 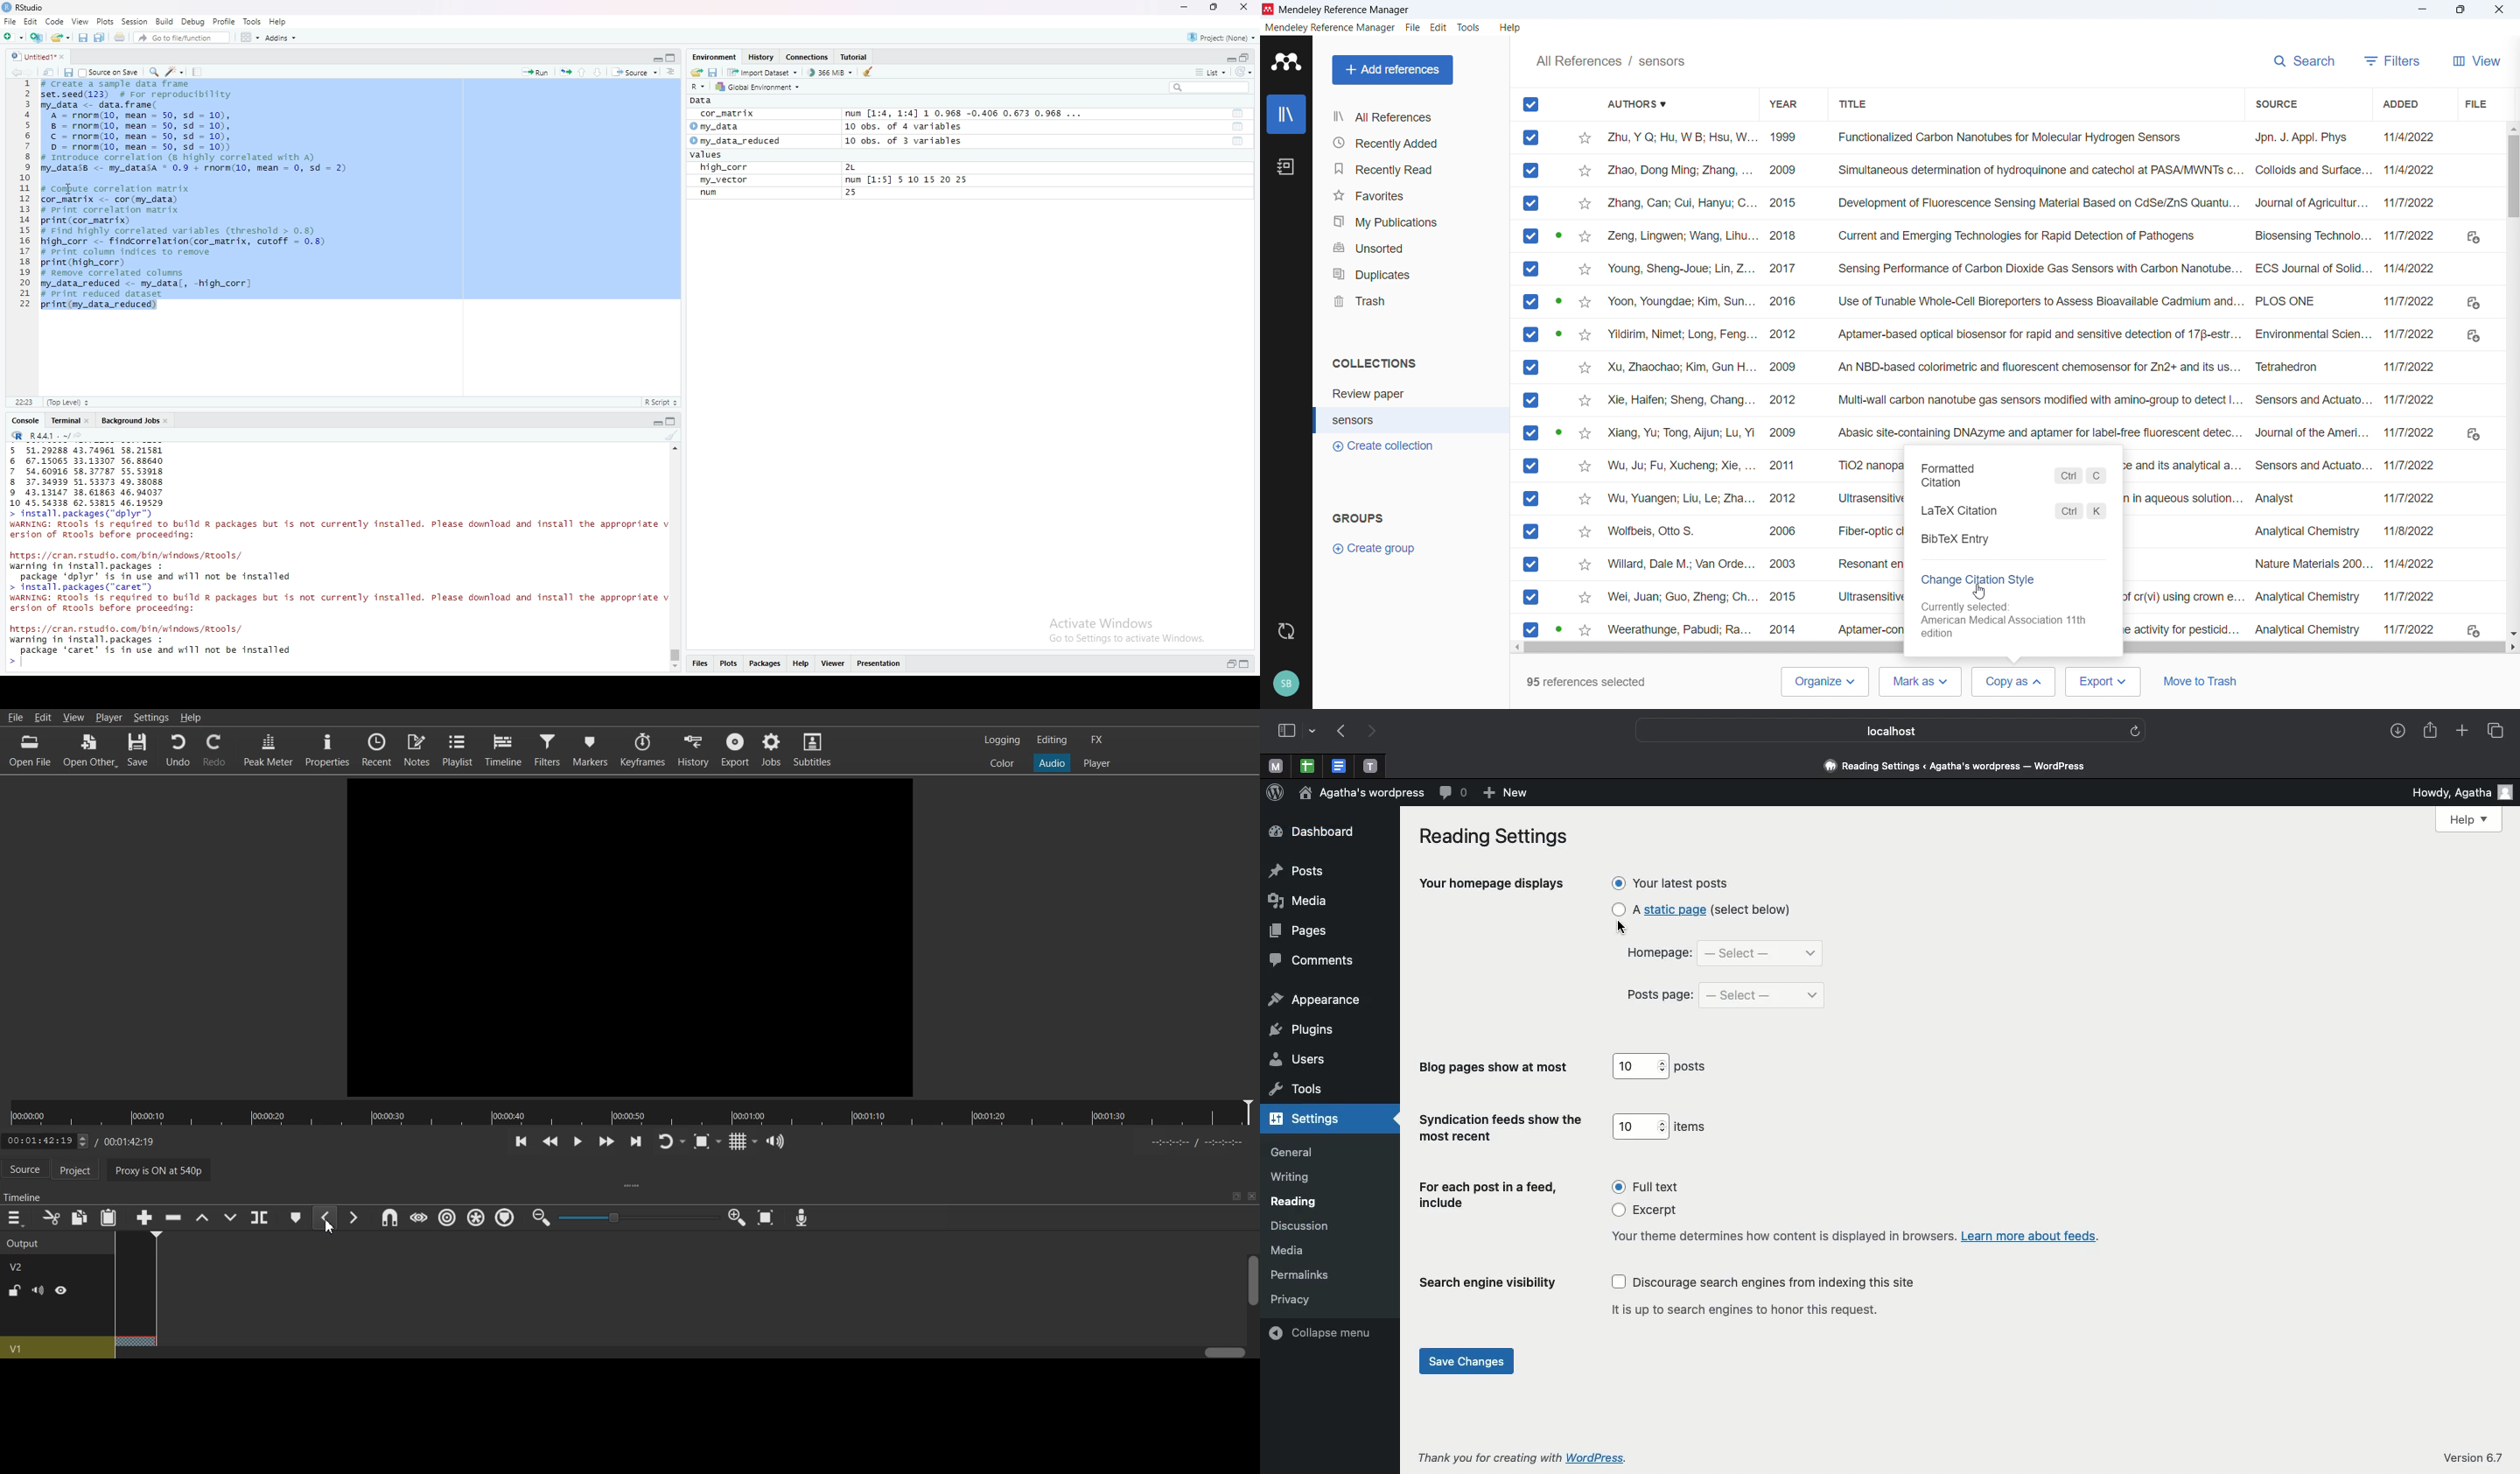 What do you see at coordinates (703, 100) in the screenshot?
I see `Data ` at bounding box center [703, 100].